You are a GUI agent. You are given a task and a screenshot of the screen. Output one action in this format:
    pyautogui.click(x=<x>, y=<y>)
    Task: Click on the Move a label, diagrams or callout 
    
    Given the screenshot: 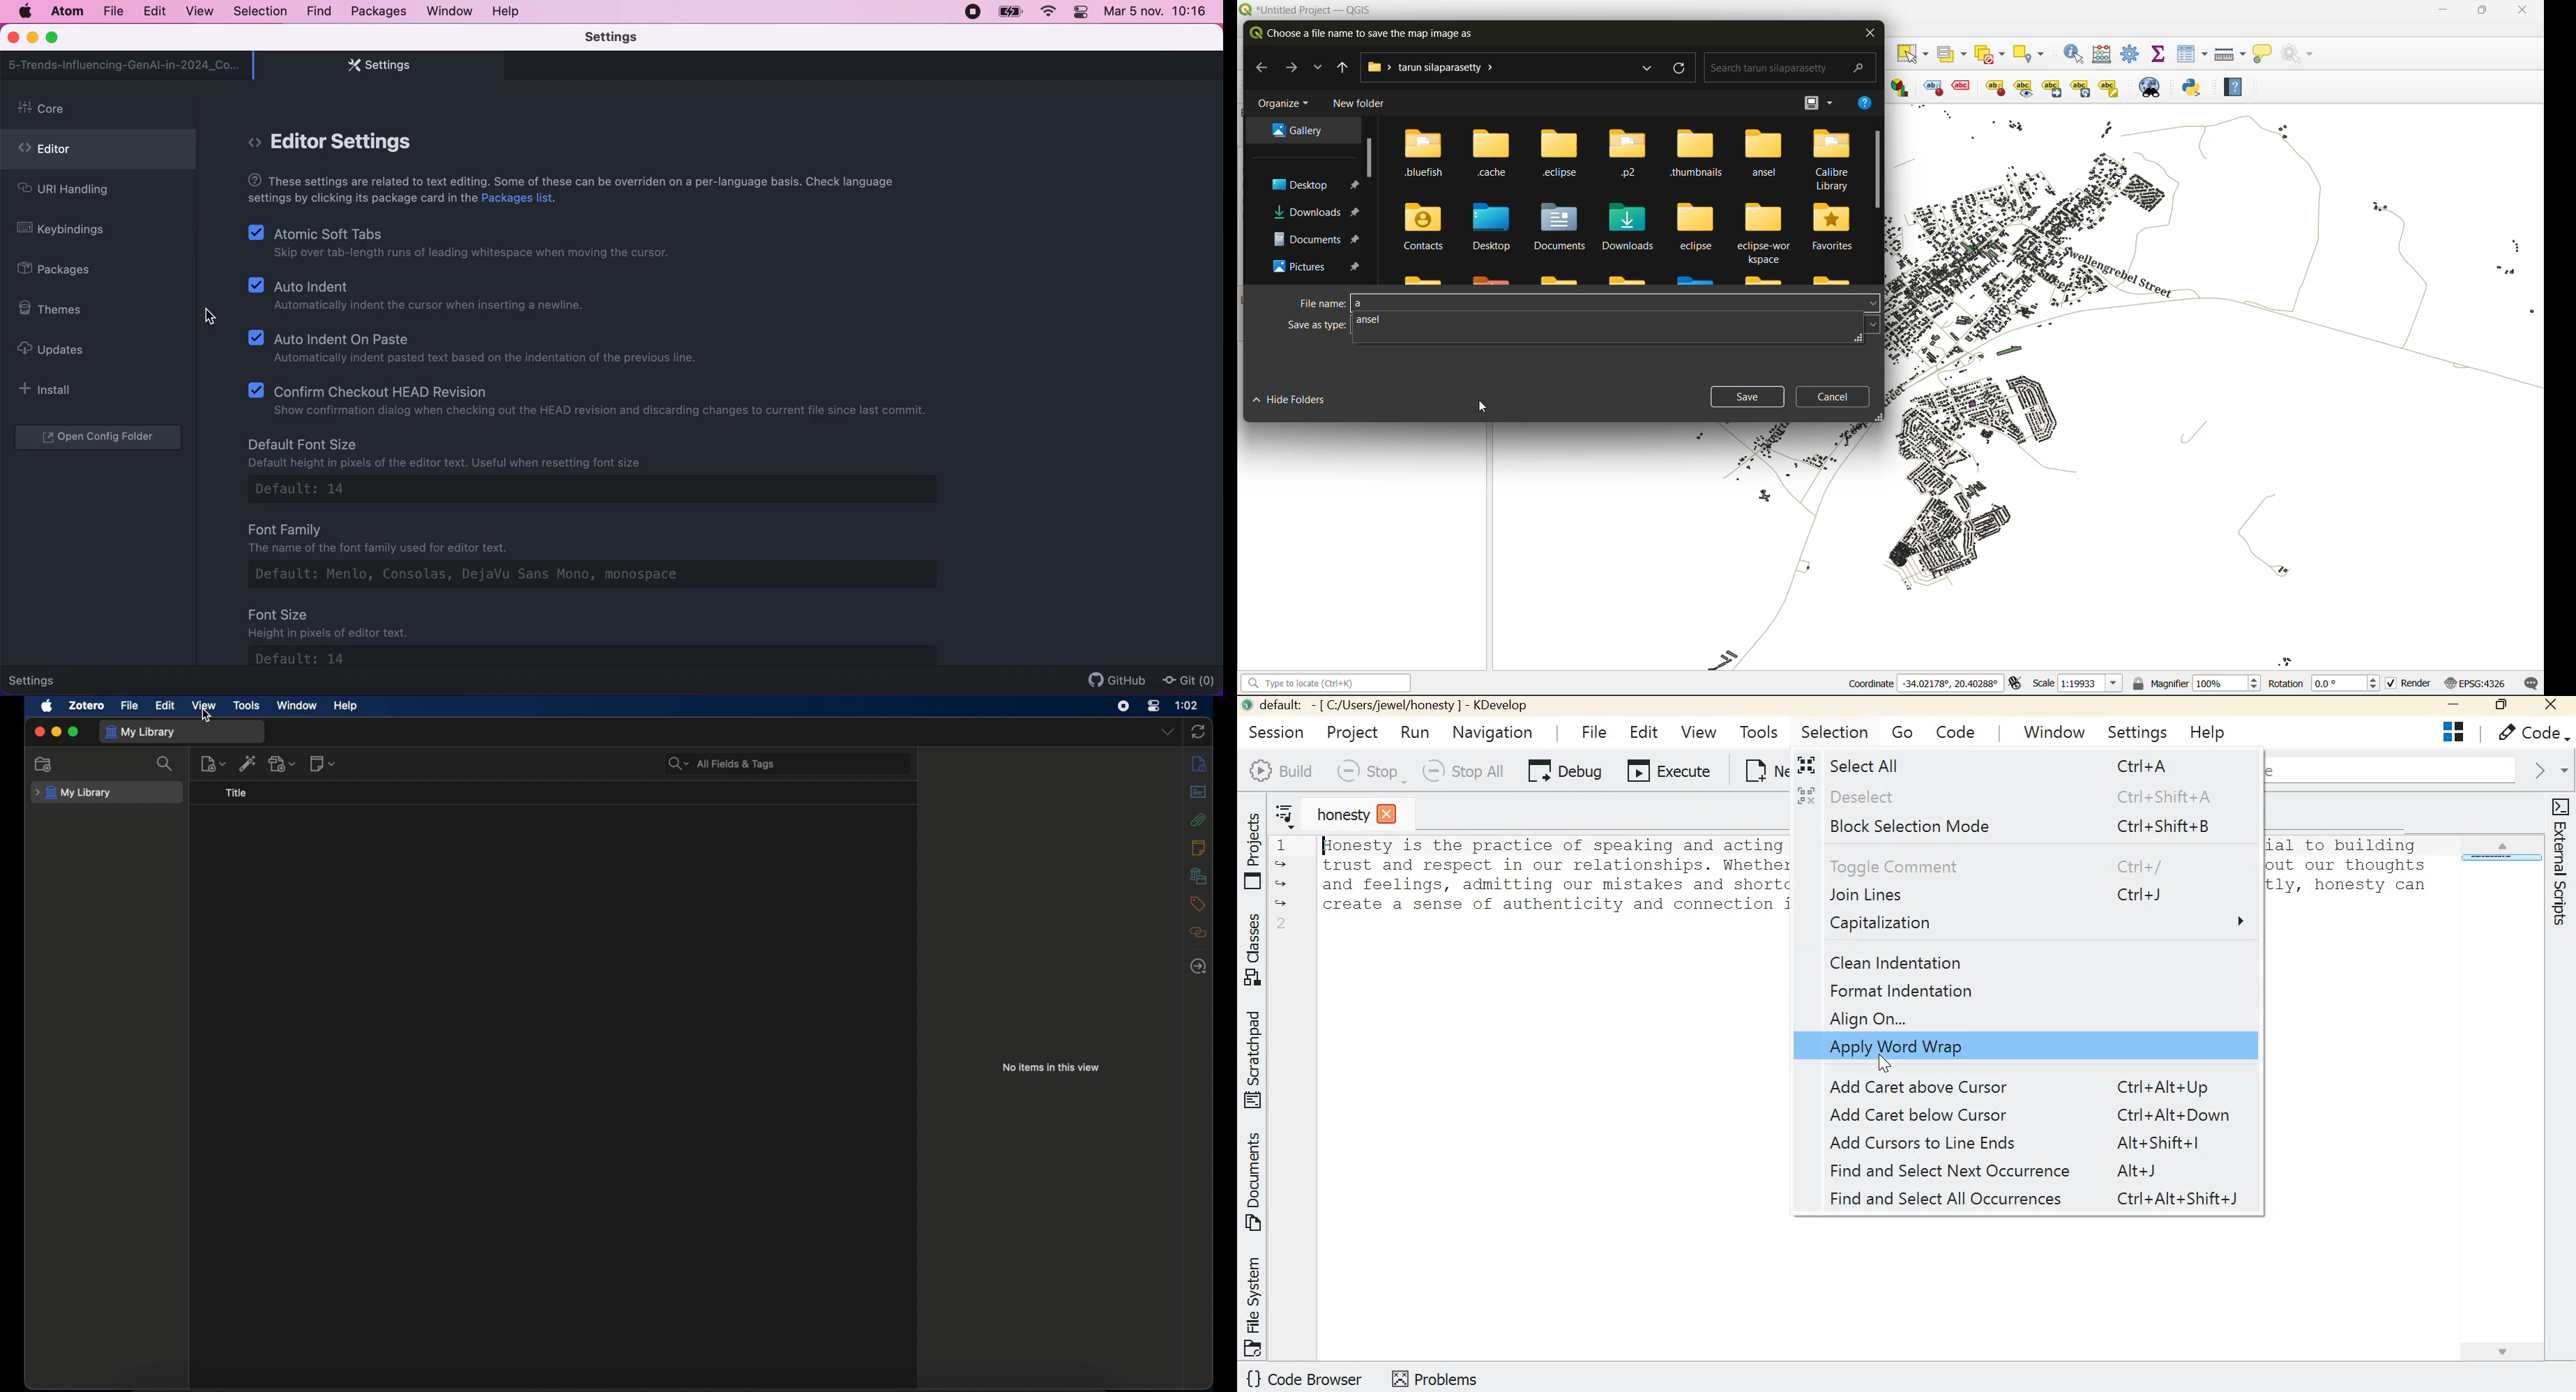 What is the action you would take?
    pyautogui.click(x=2024, y=87)
    